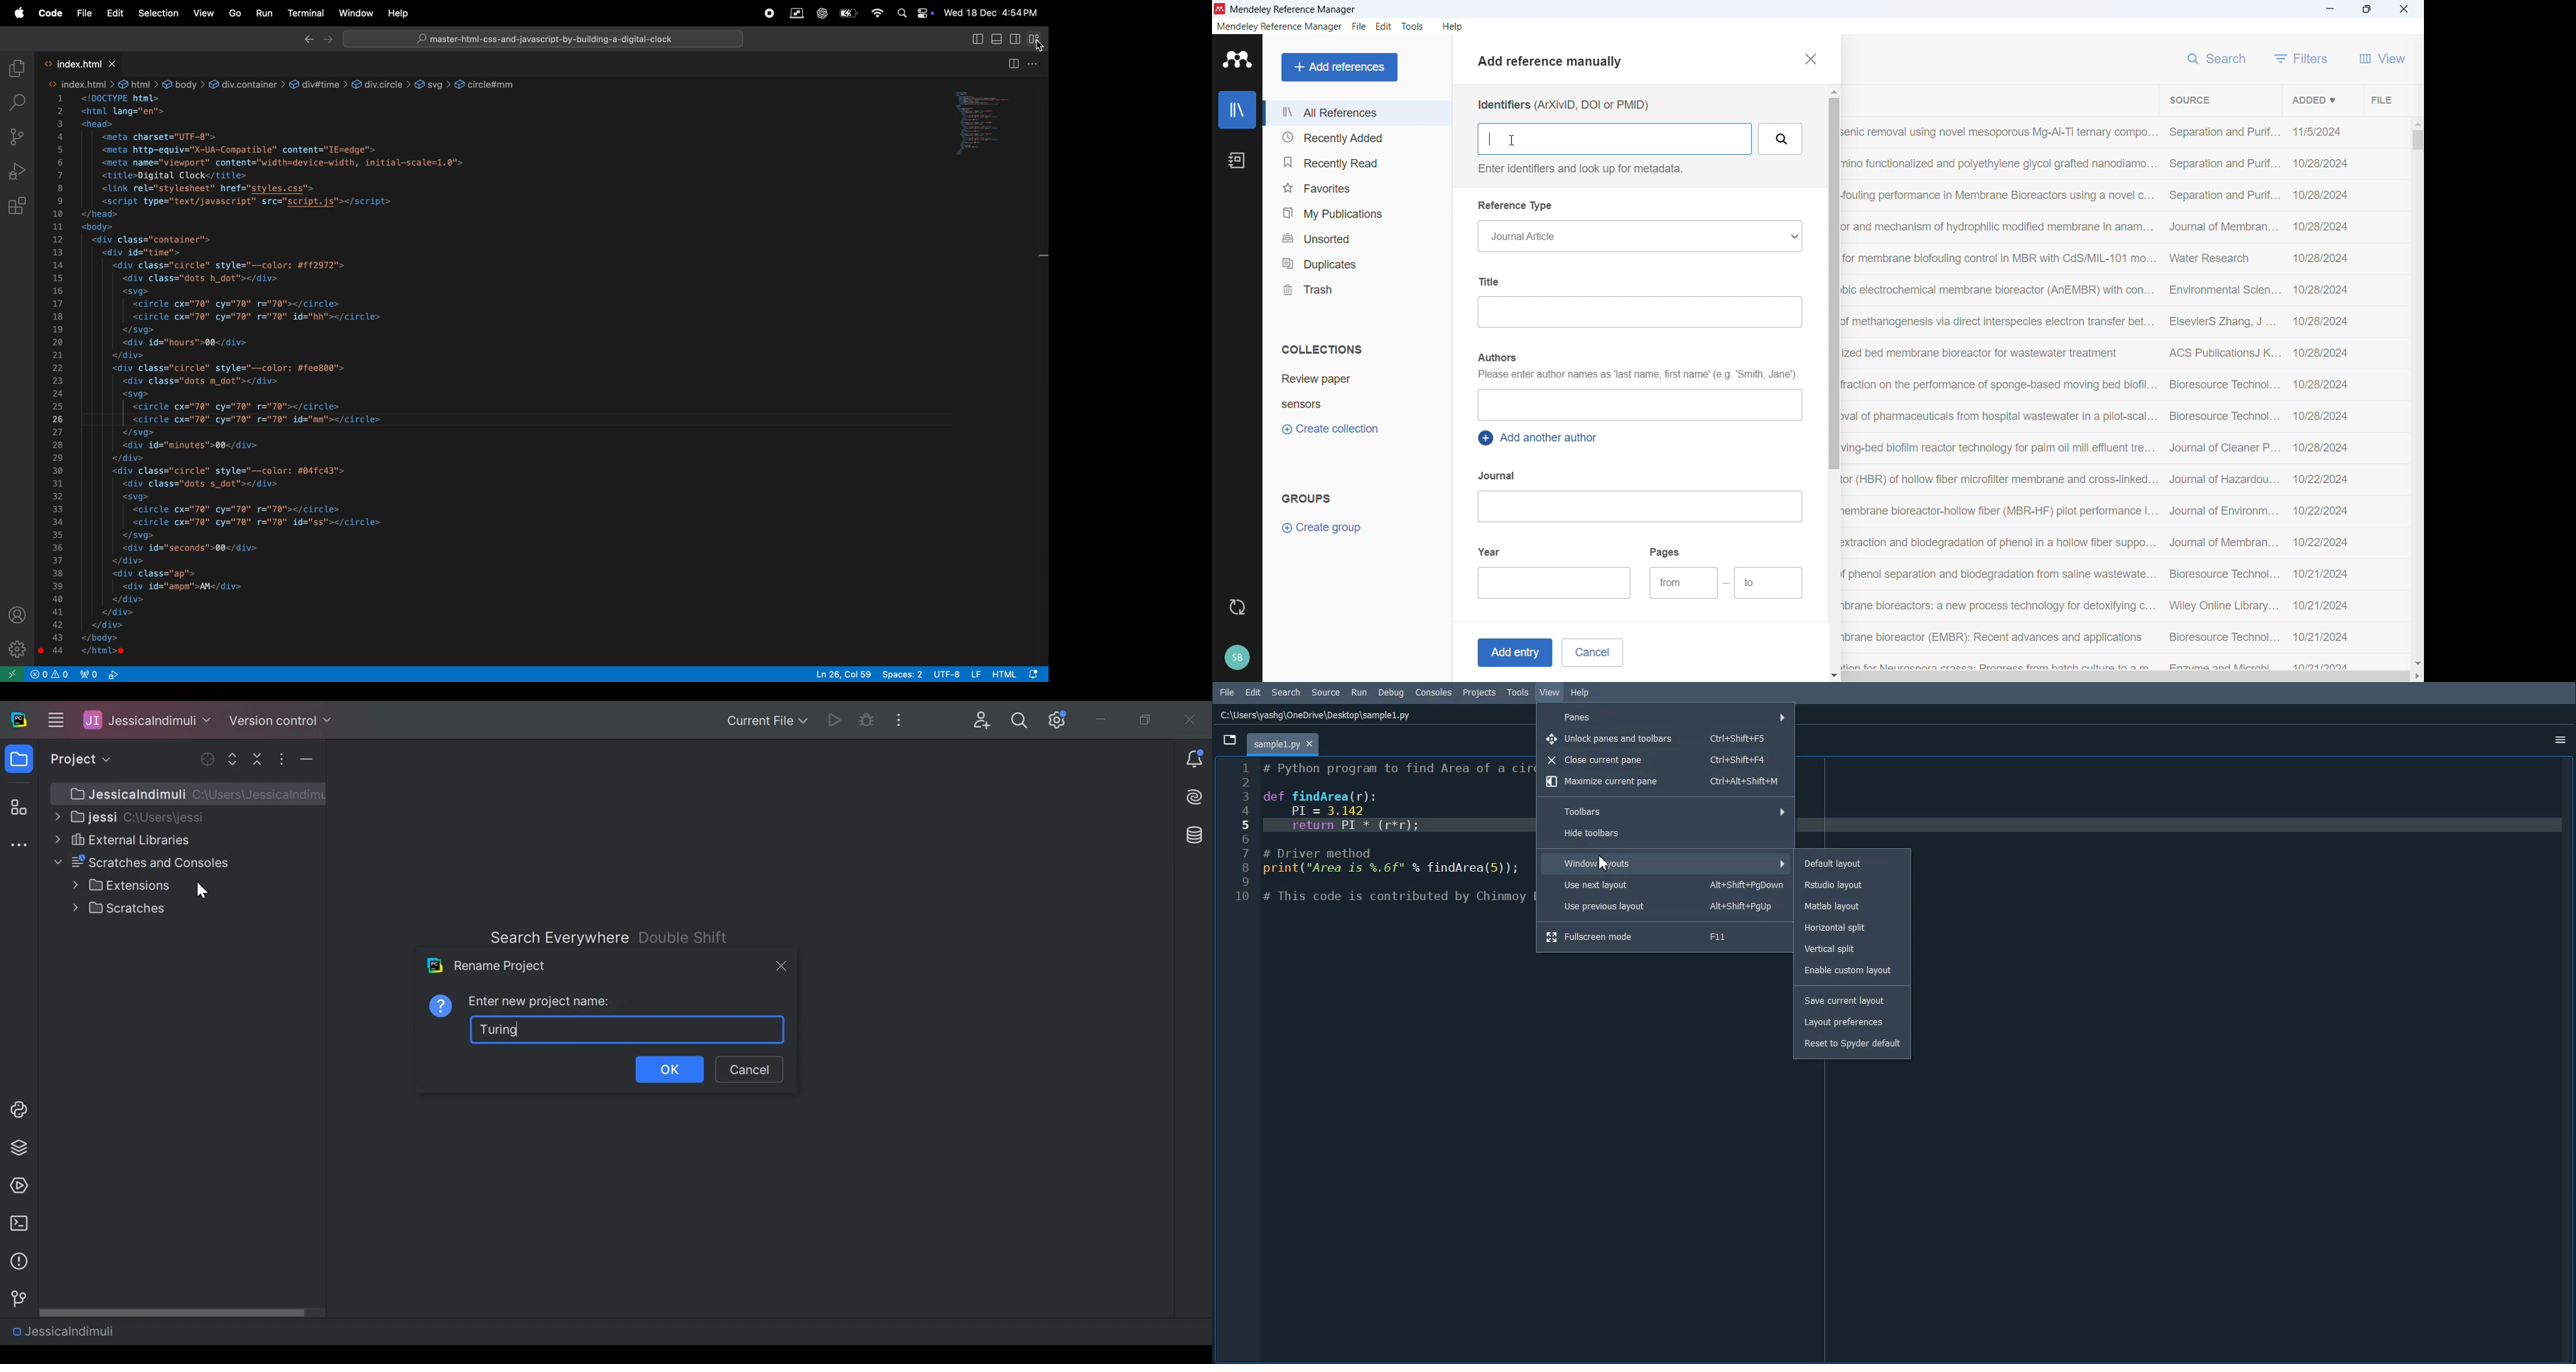 The width and height of the screenshot is (2576, 1372). What do you see at coordinates (2404, 9) in the screenshot?
I see `Close` at bounding box center [2404, 9].